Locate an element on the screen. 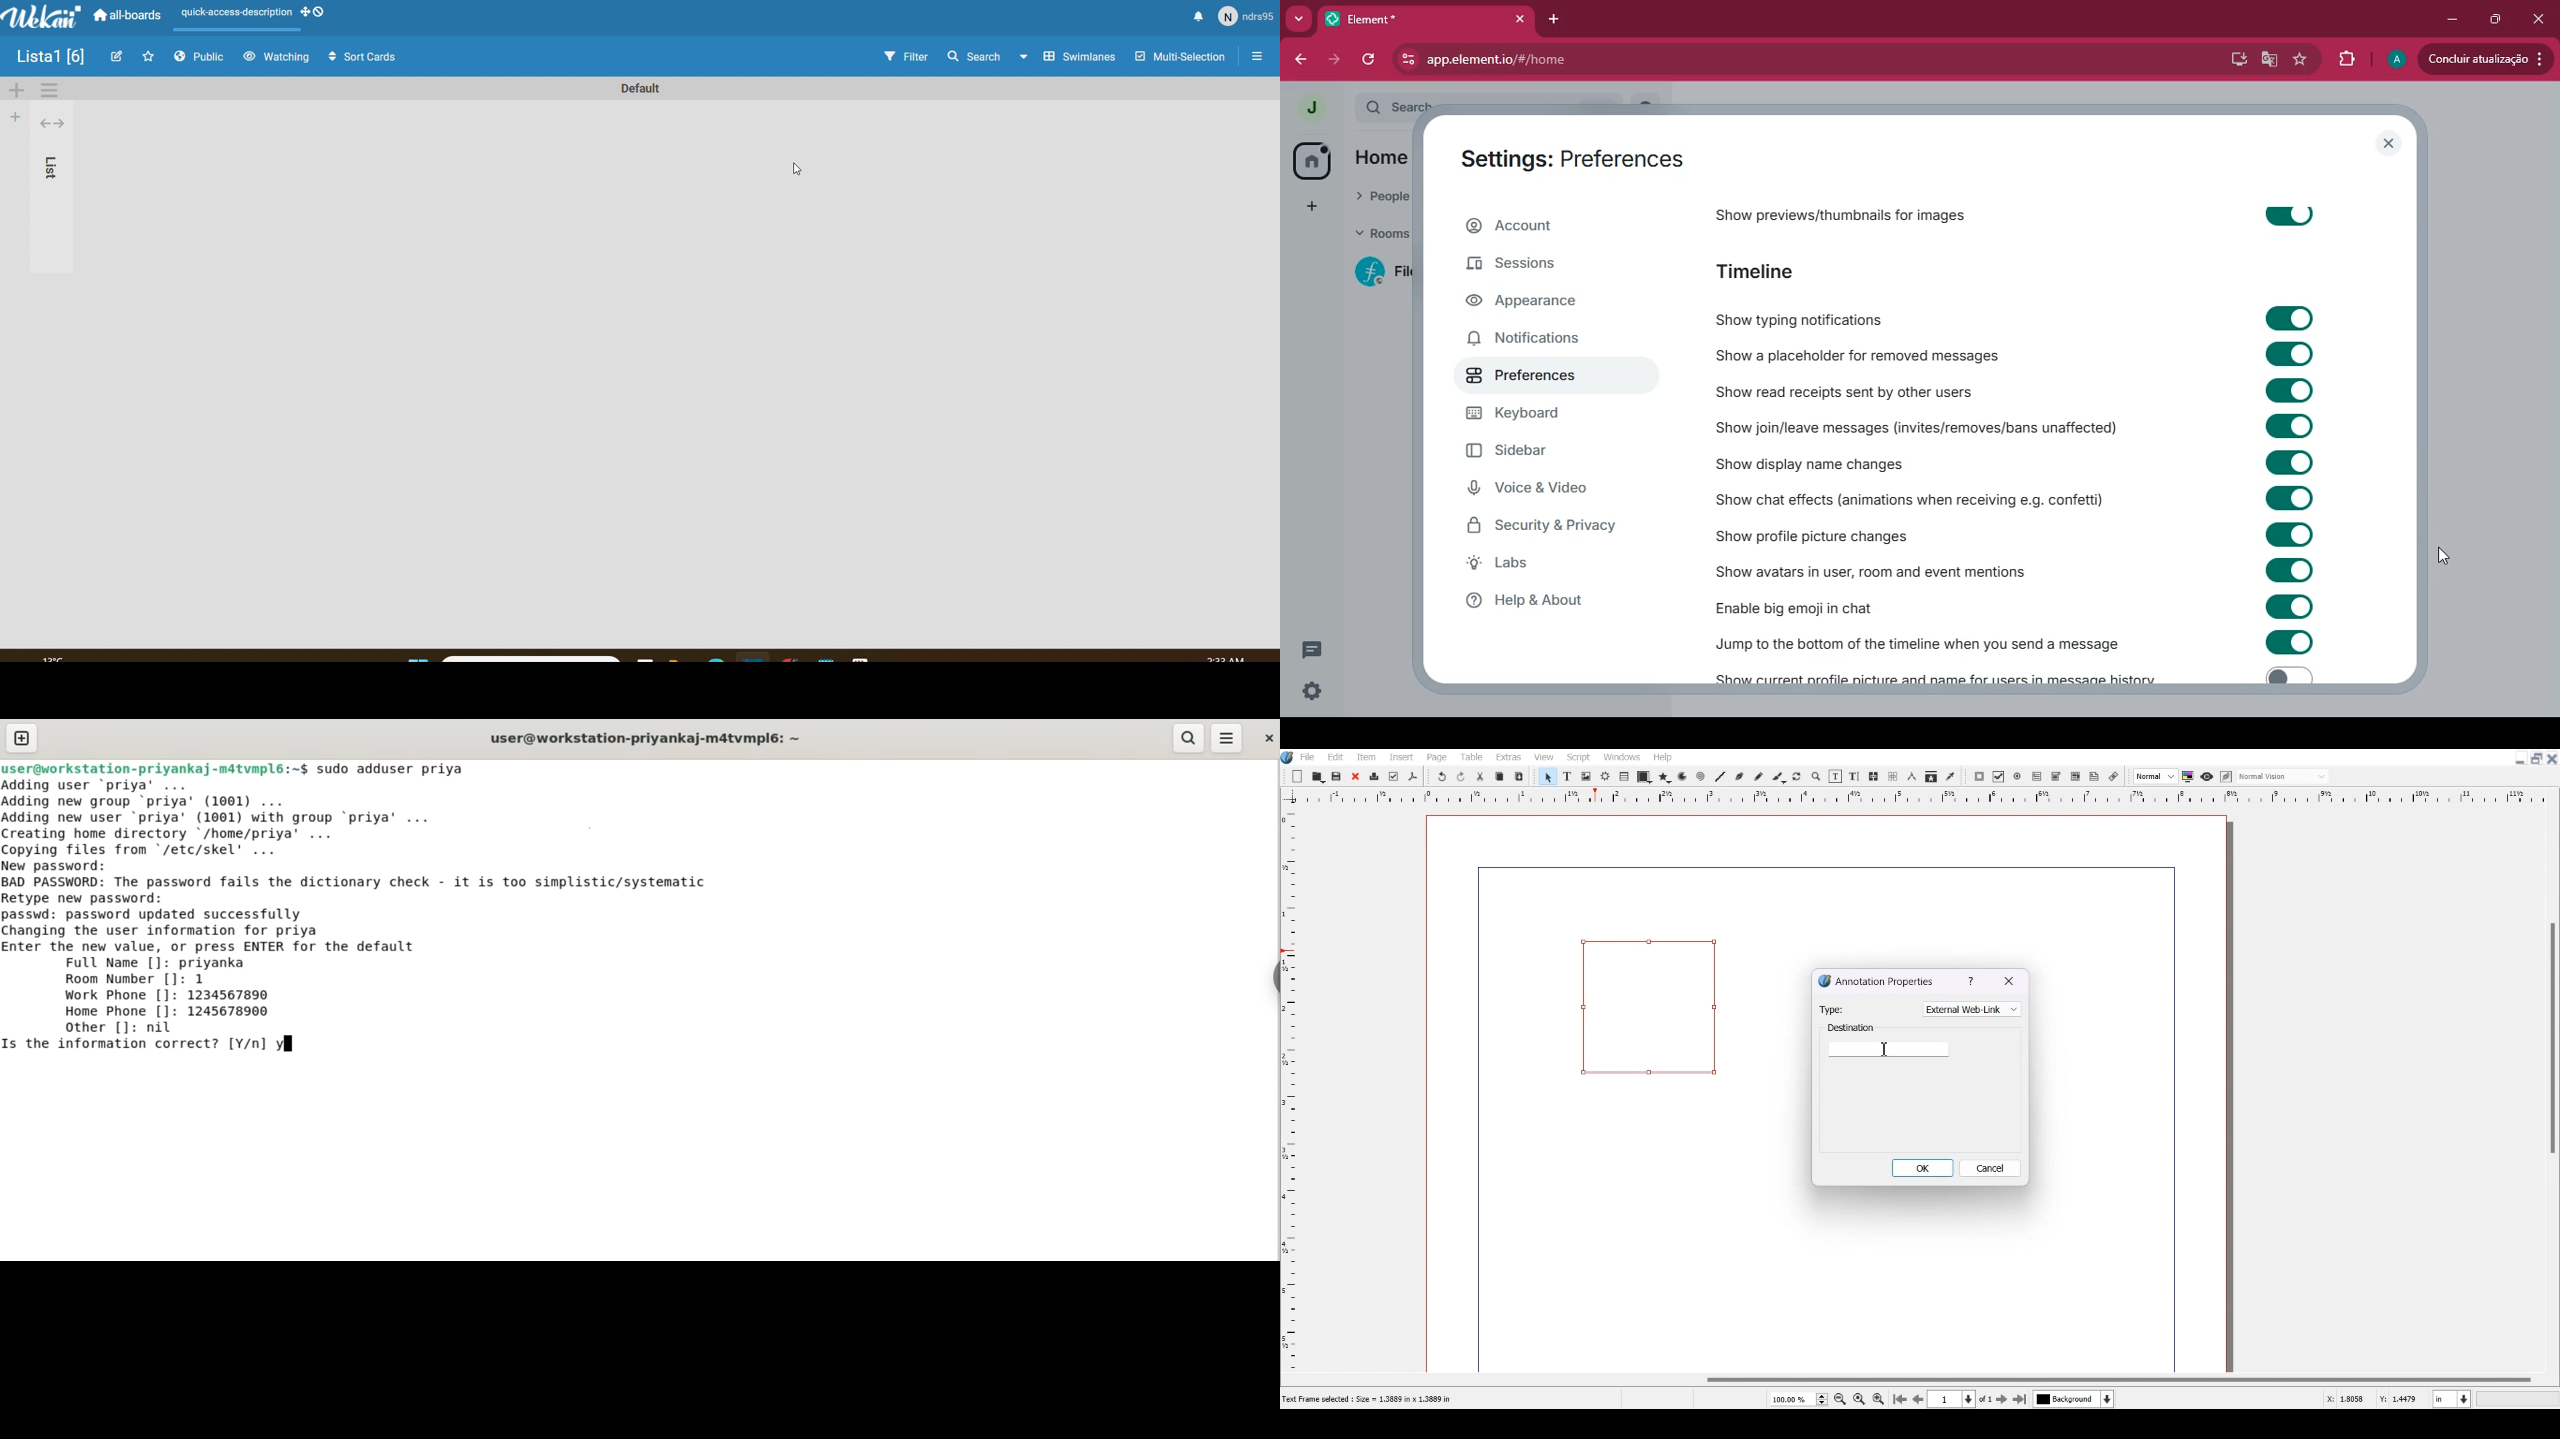 Image resolution: width=2576 pixels, height=1456 pixels. Add is located at coordinates (1297, 777).